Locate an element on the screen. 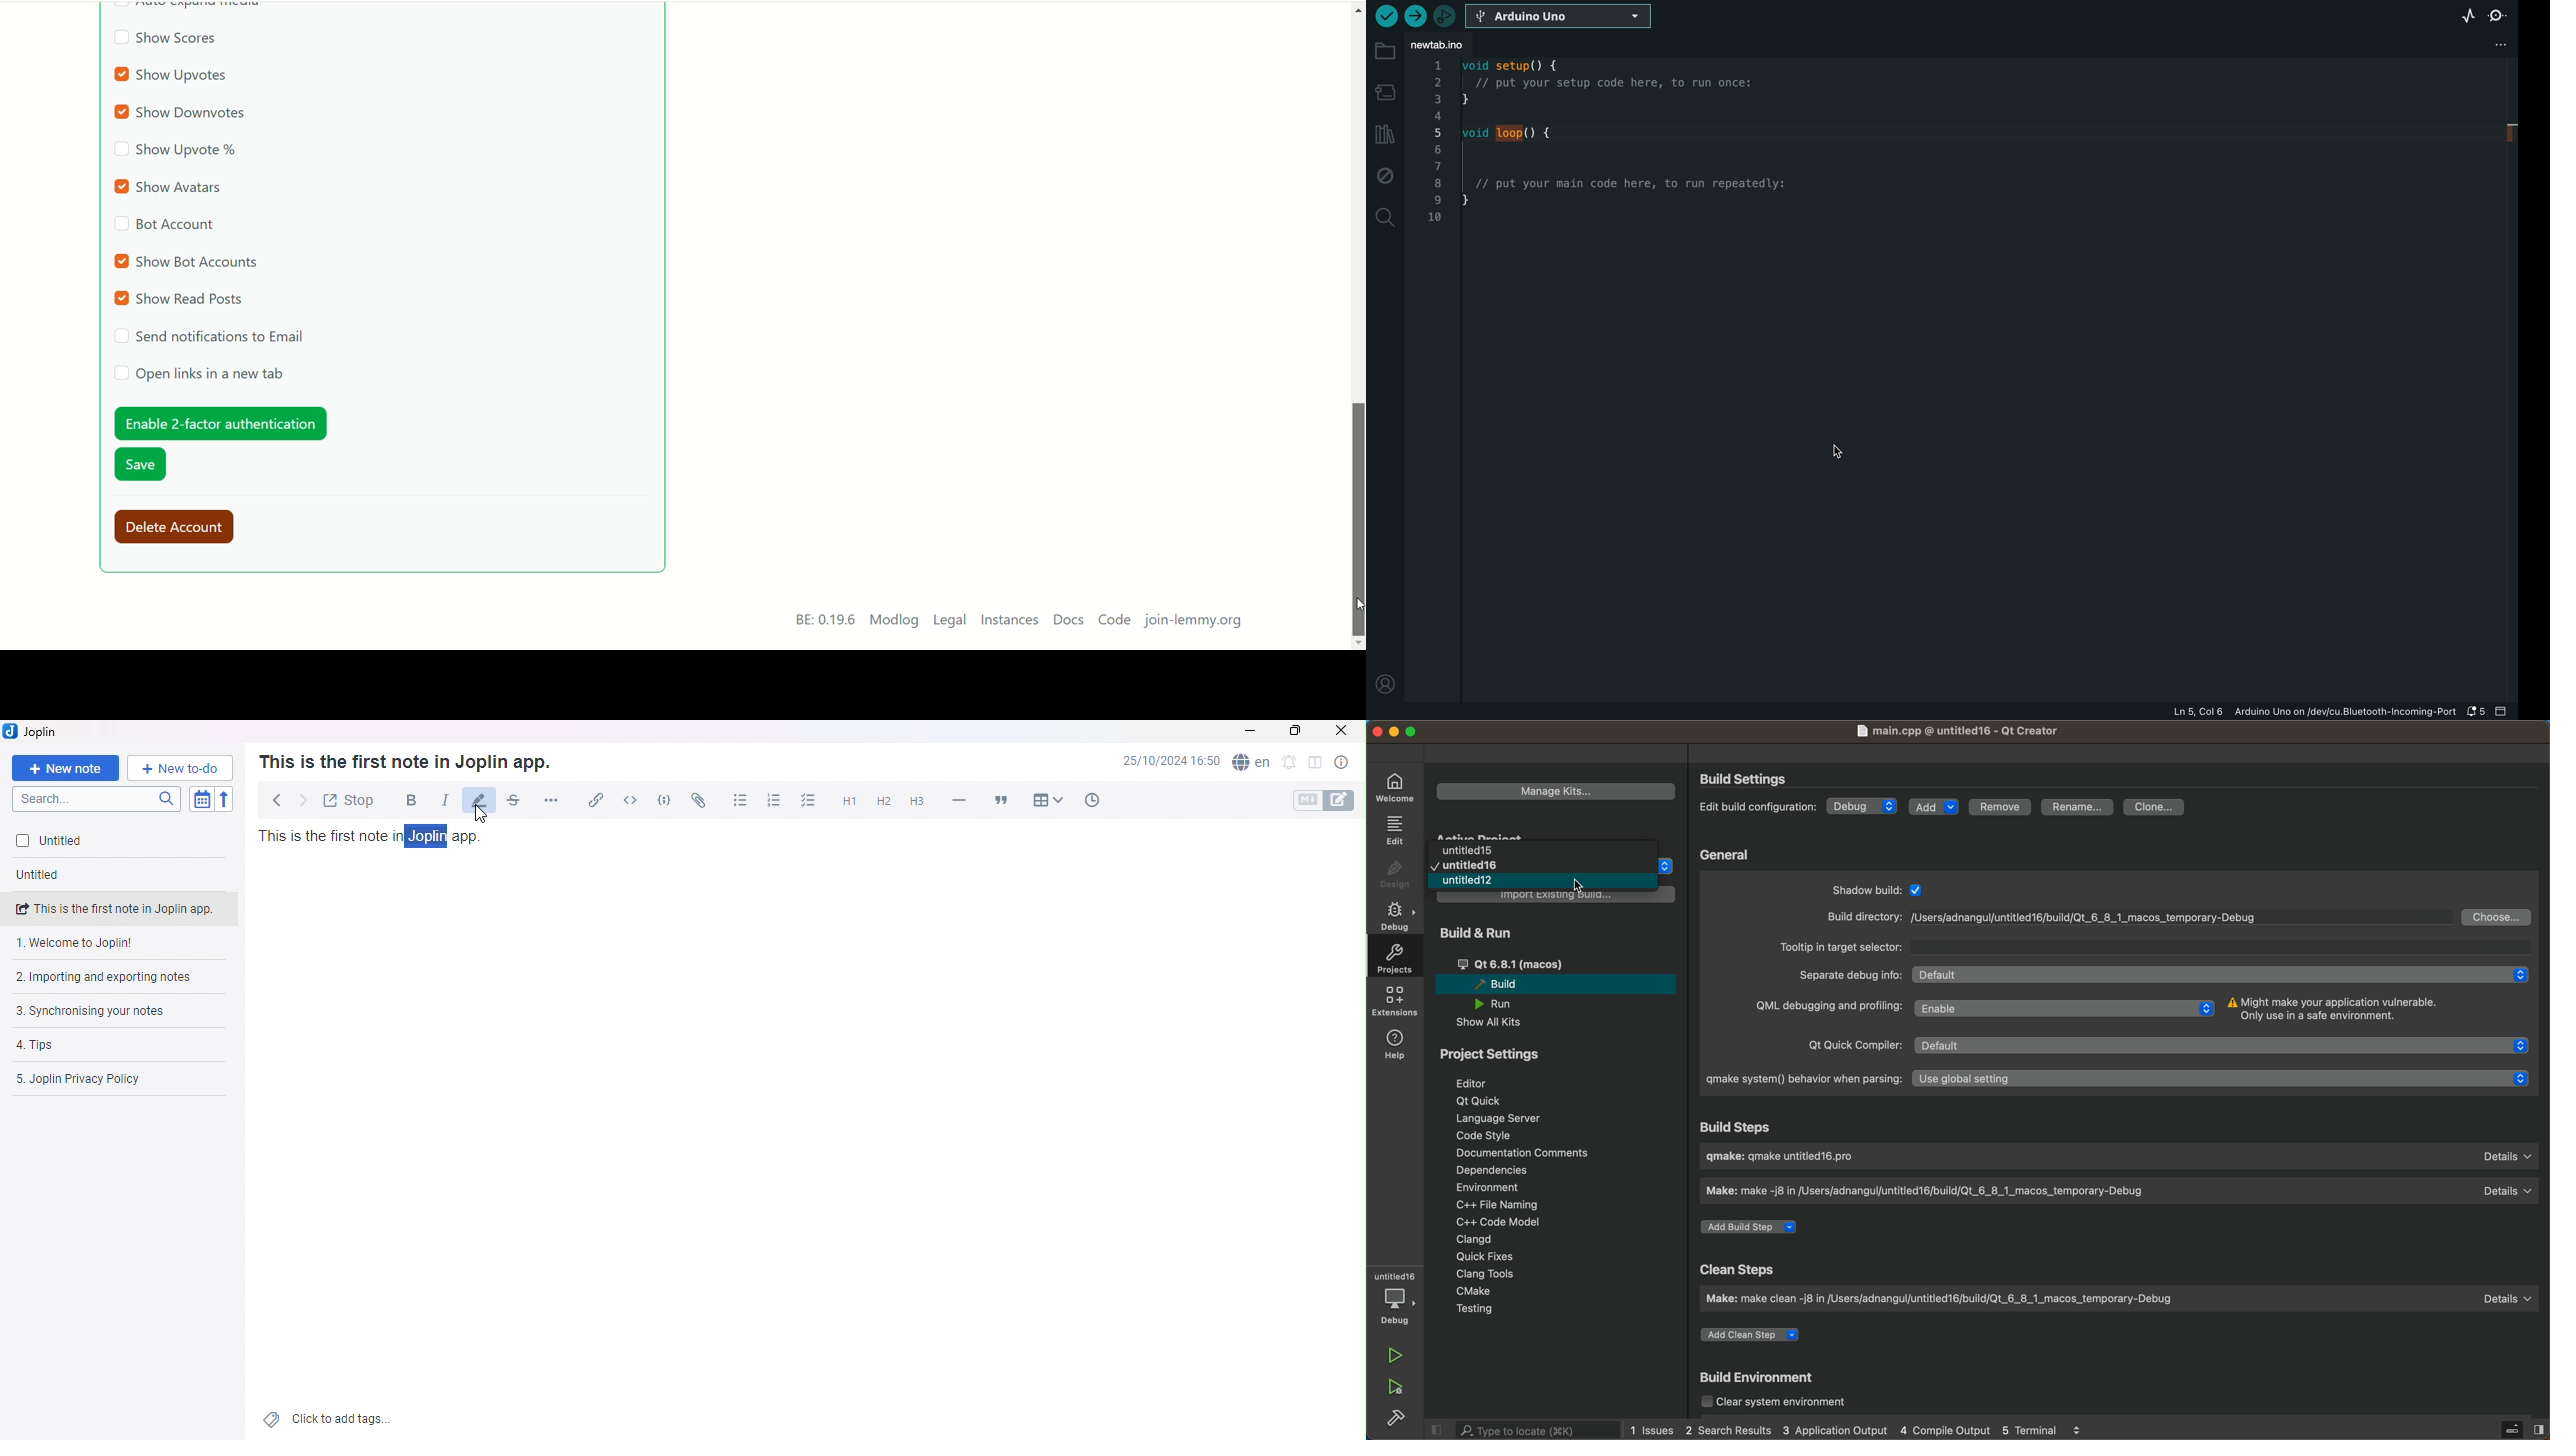  toggle edit is located at coordinates (1345, 800).